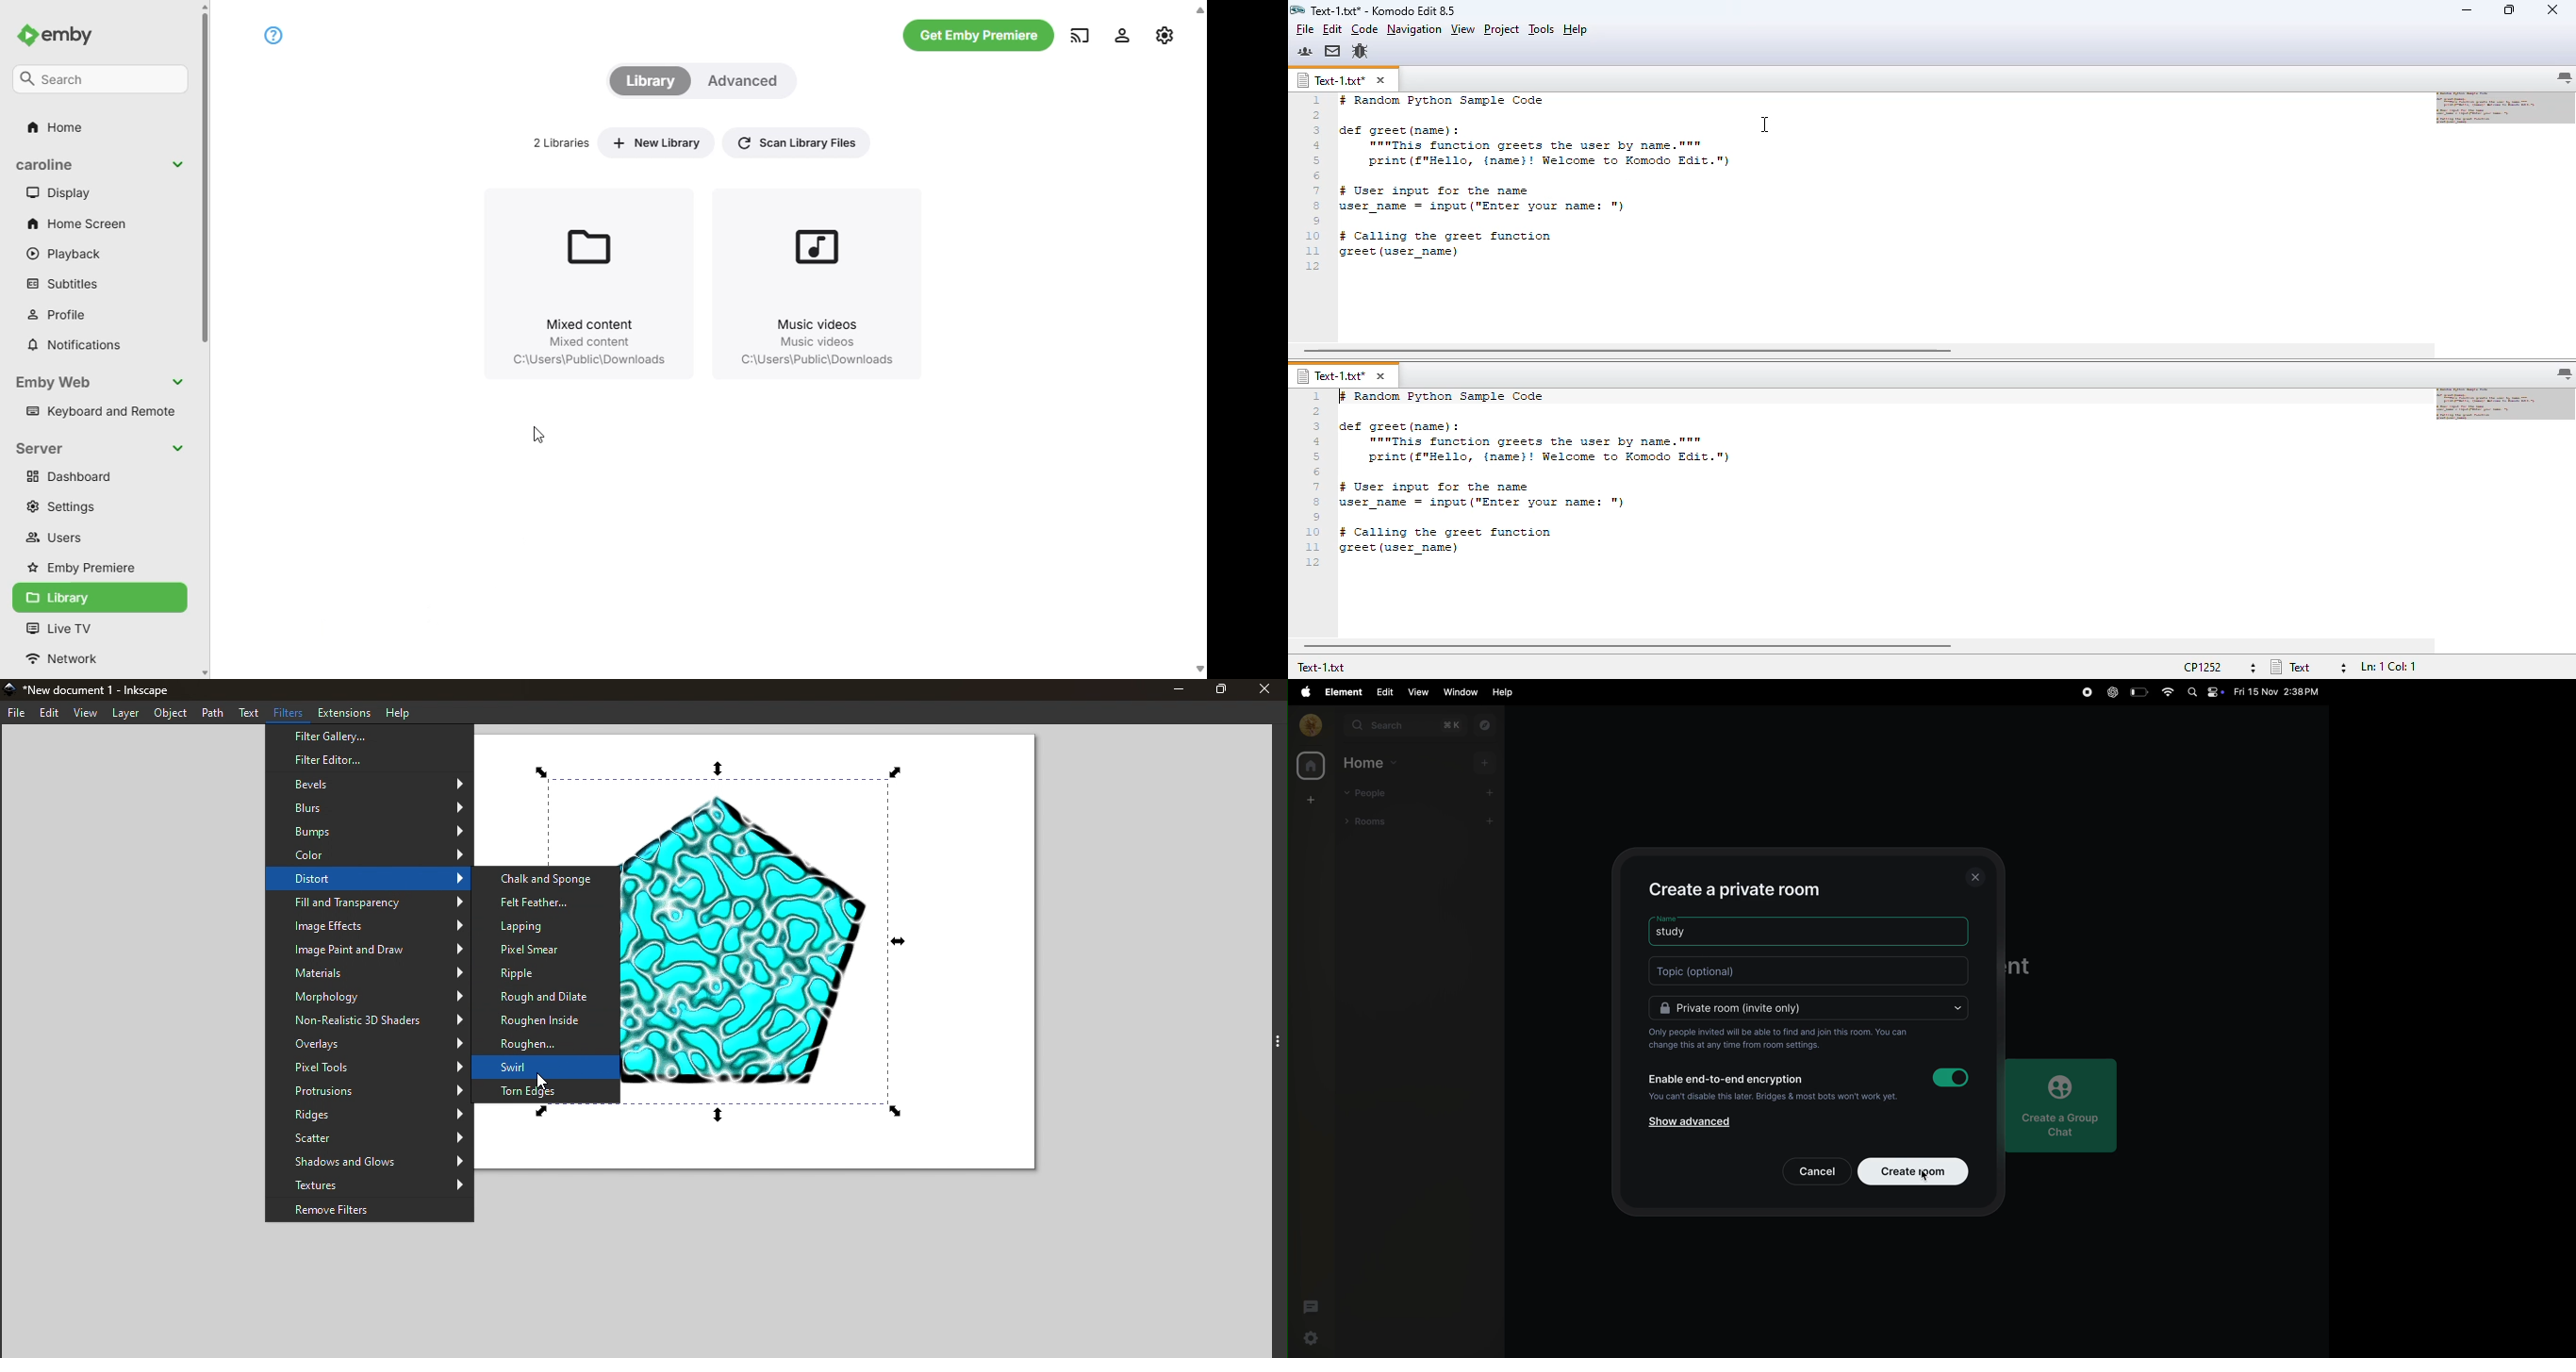 This screenshot has width=2576, height=1372. I want to click on quick settings, so click(1312, 1339).